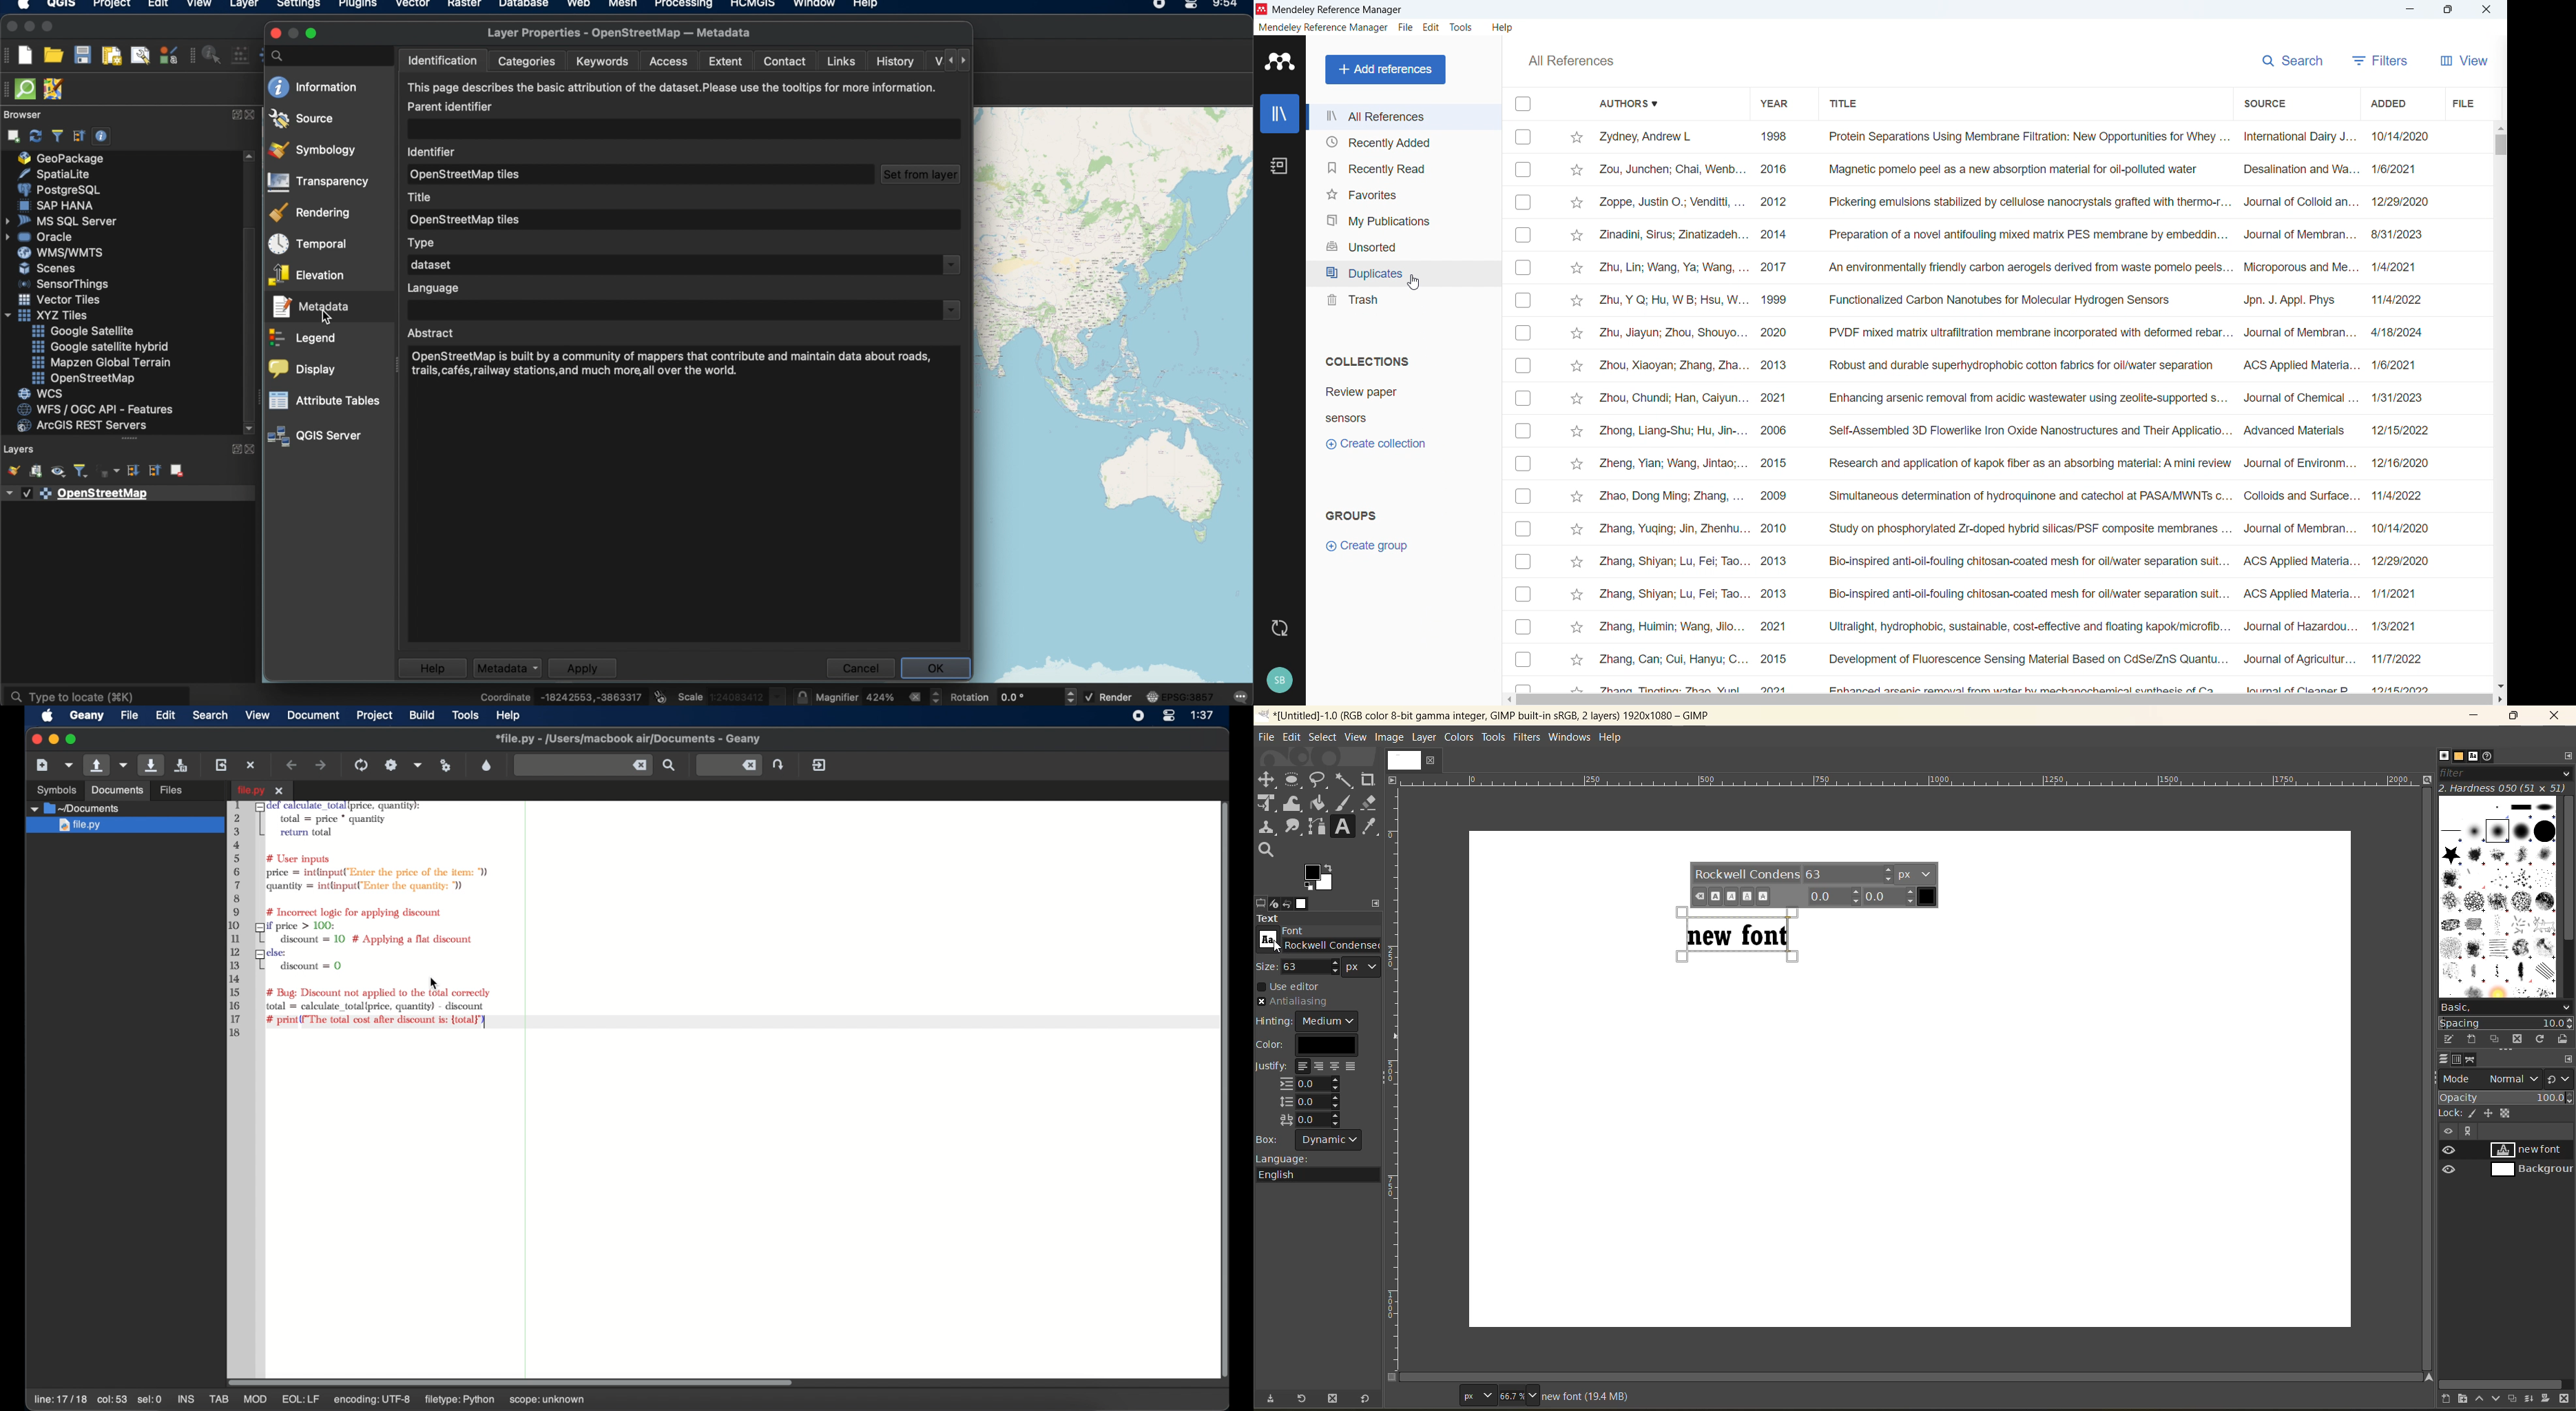  I want to click on close , so click(2486, 10).